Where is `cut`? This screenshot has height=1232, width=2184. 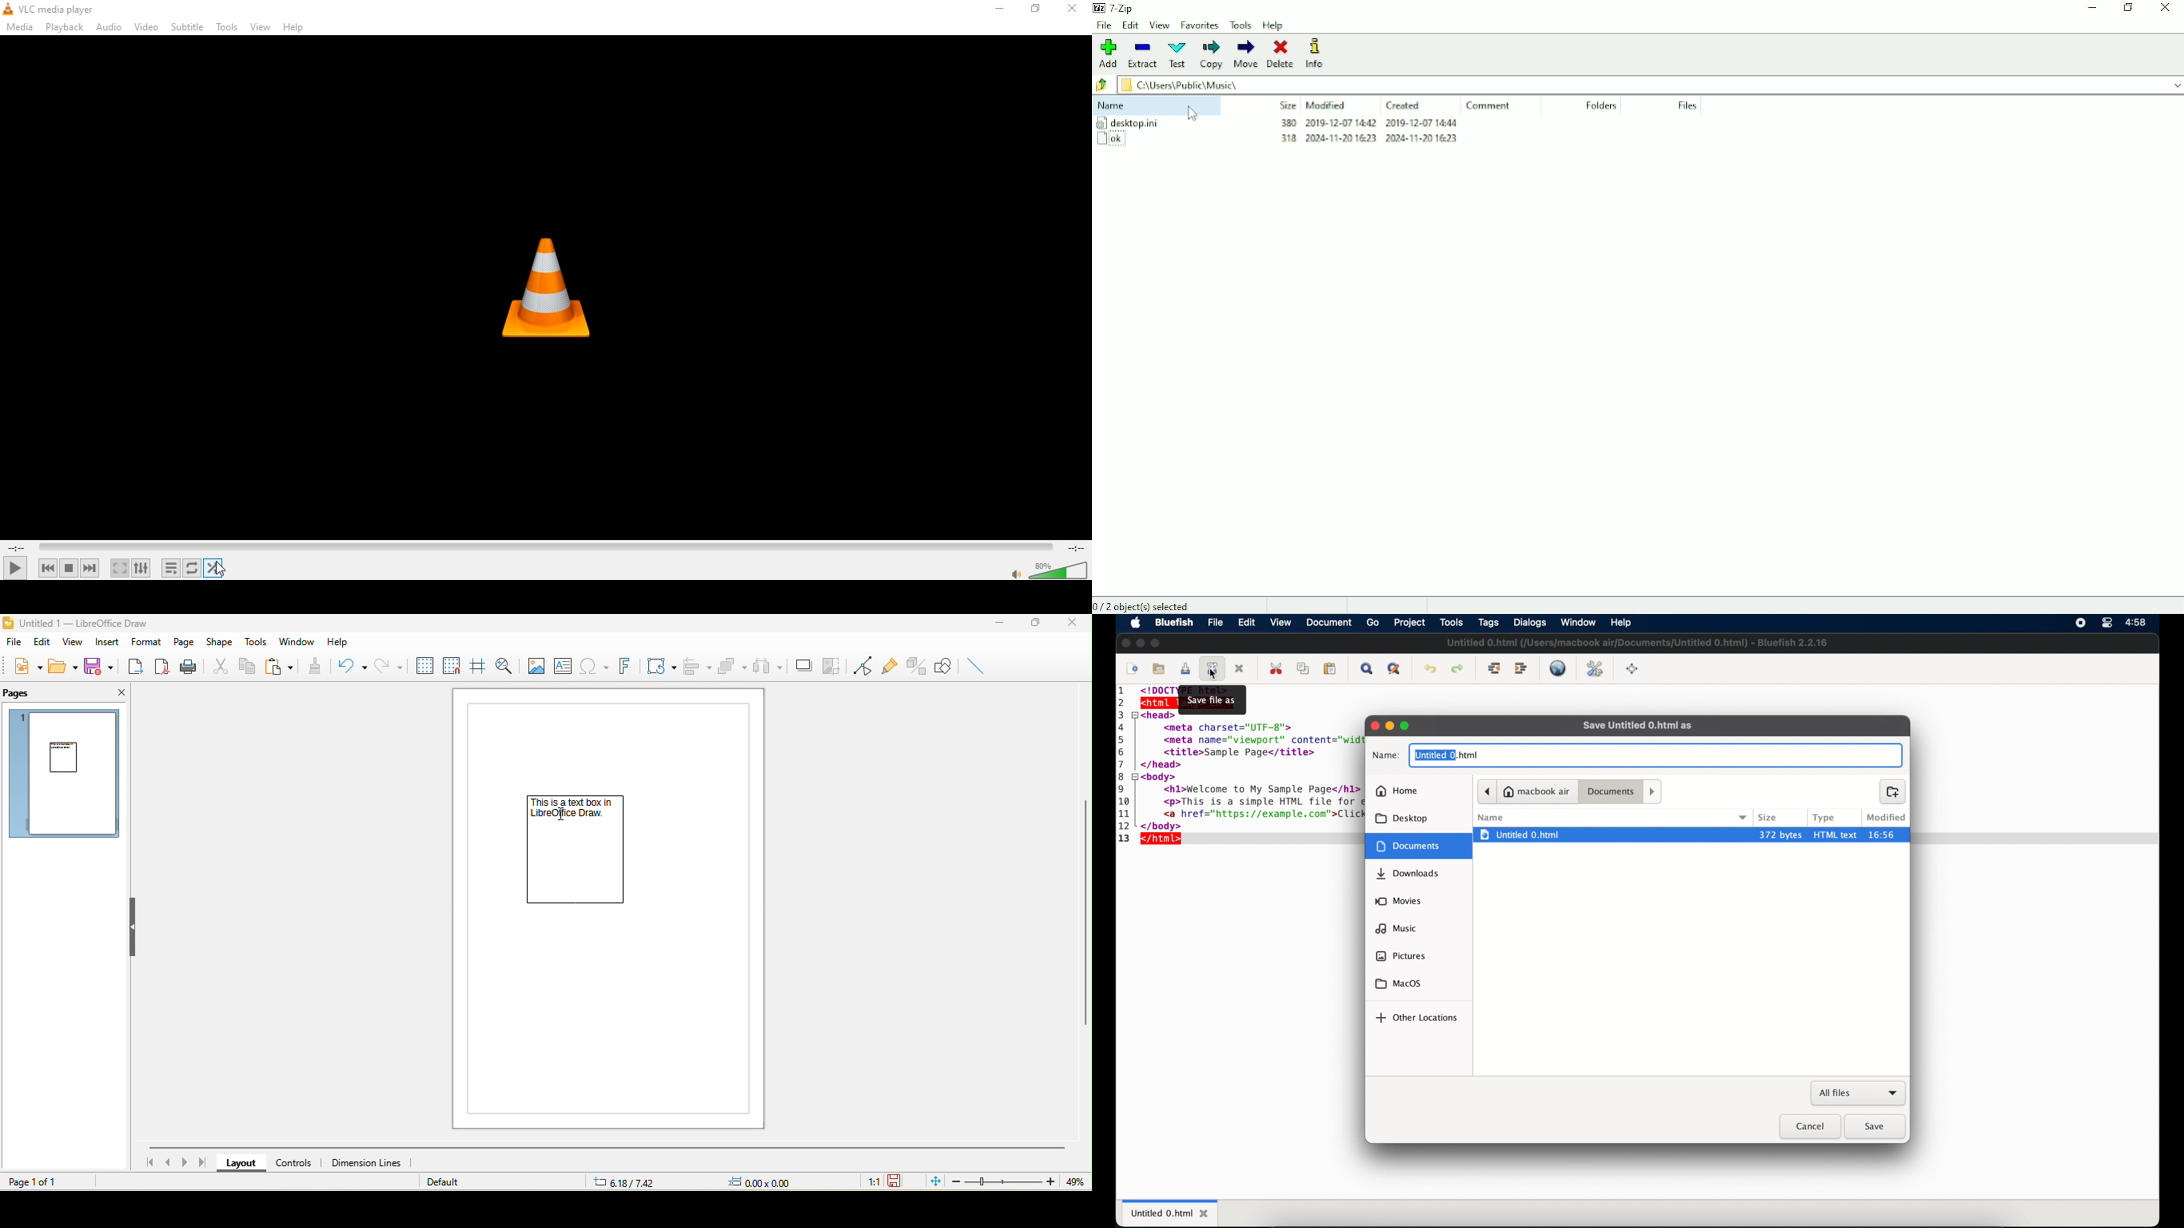 cut is located at coordinates (1277, 668).